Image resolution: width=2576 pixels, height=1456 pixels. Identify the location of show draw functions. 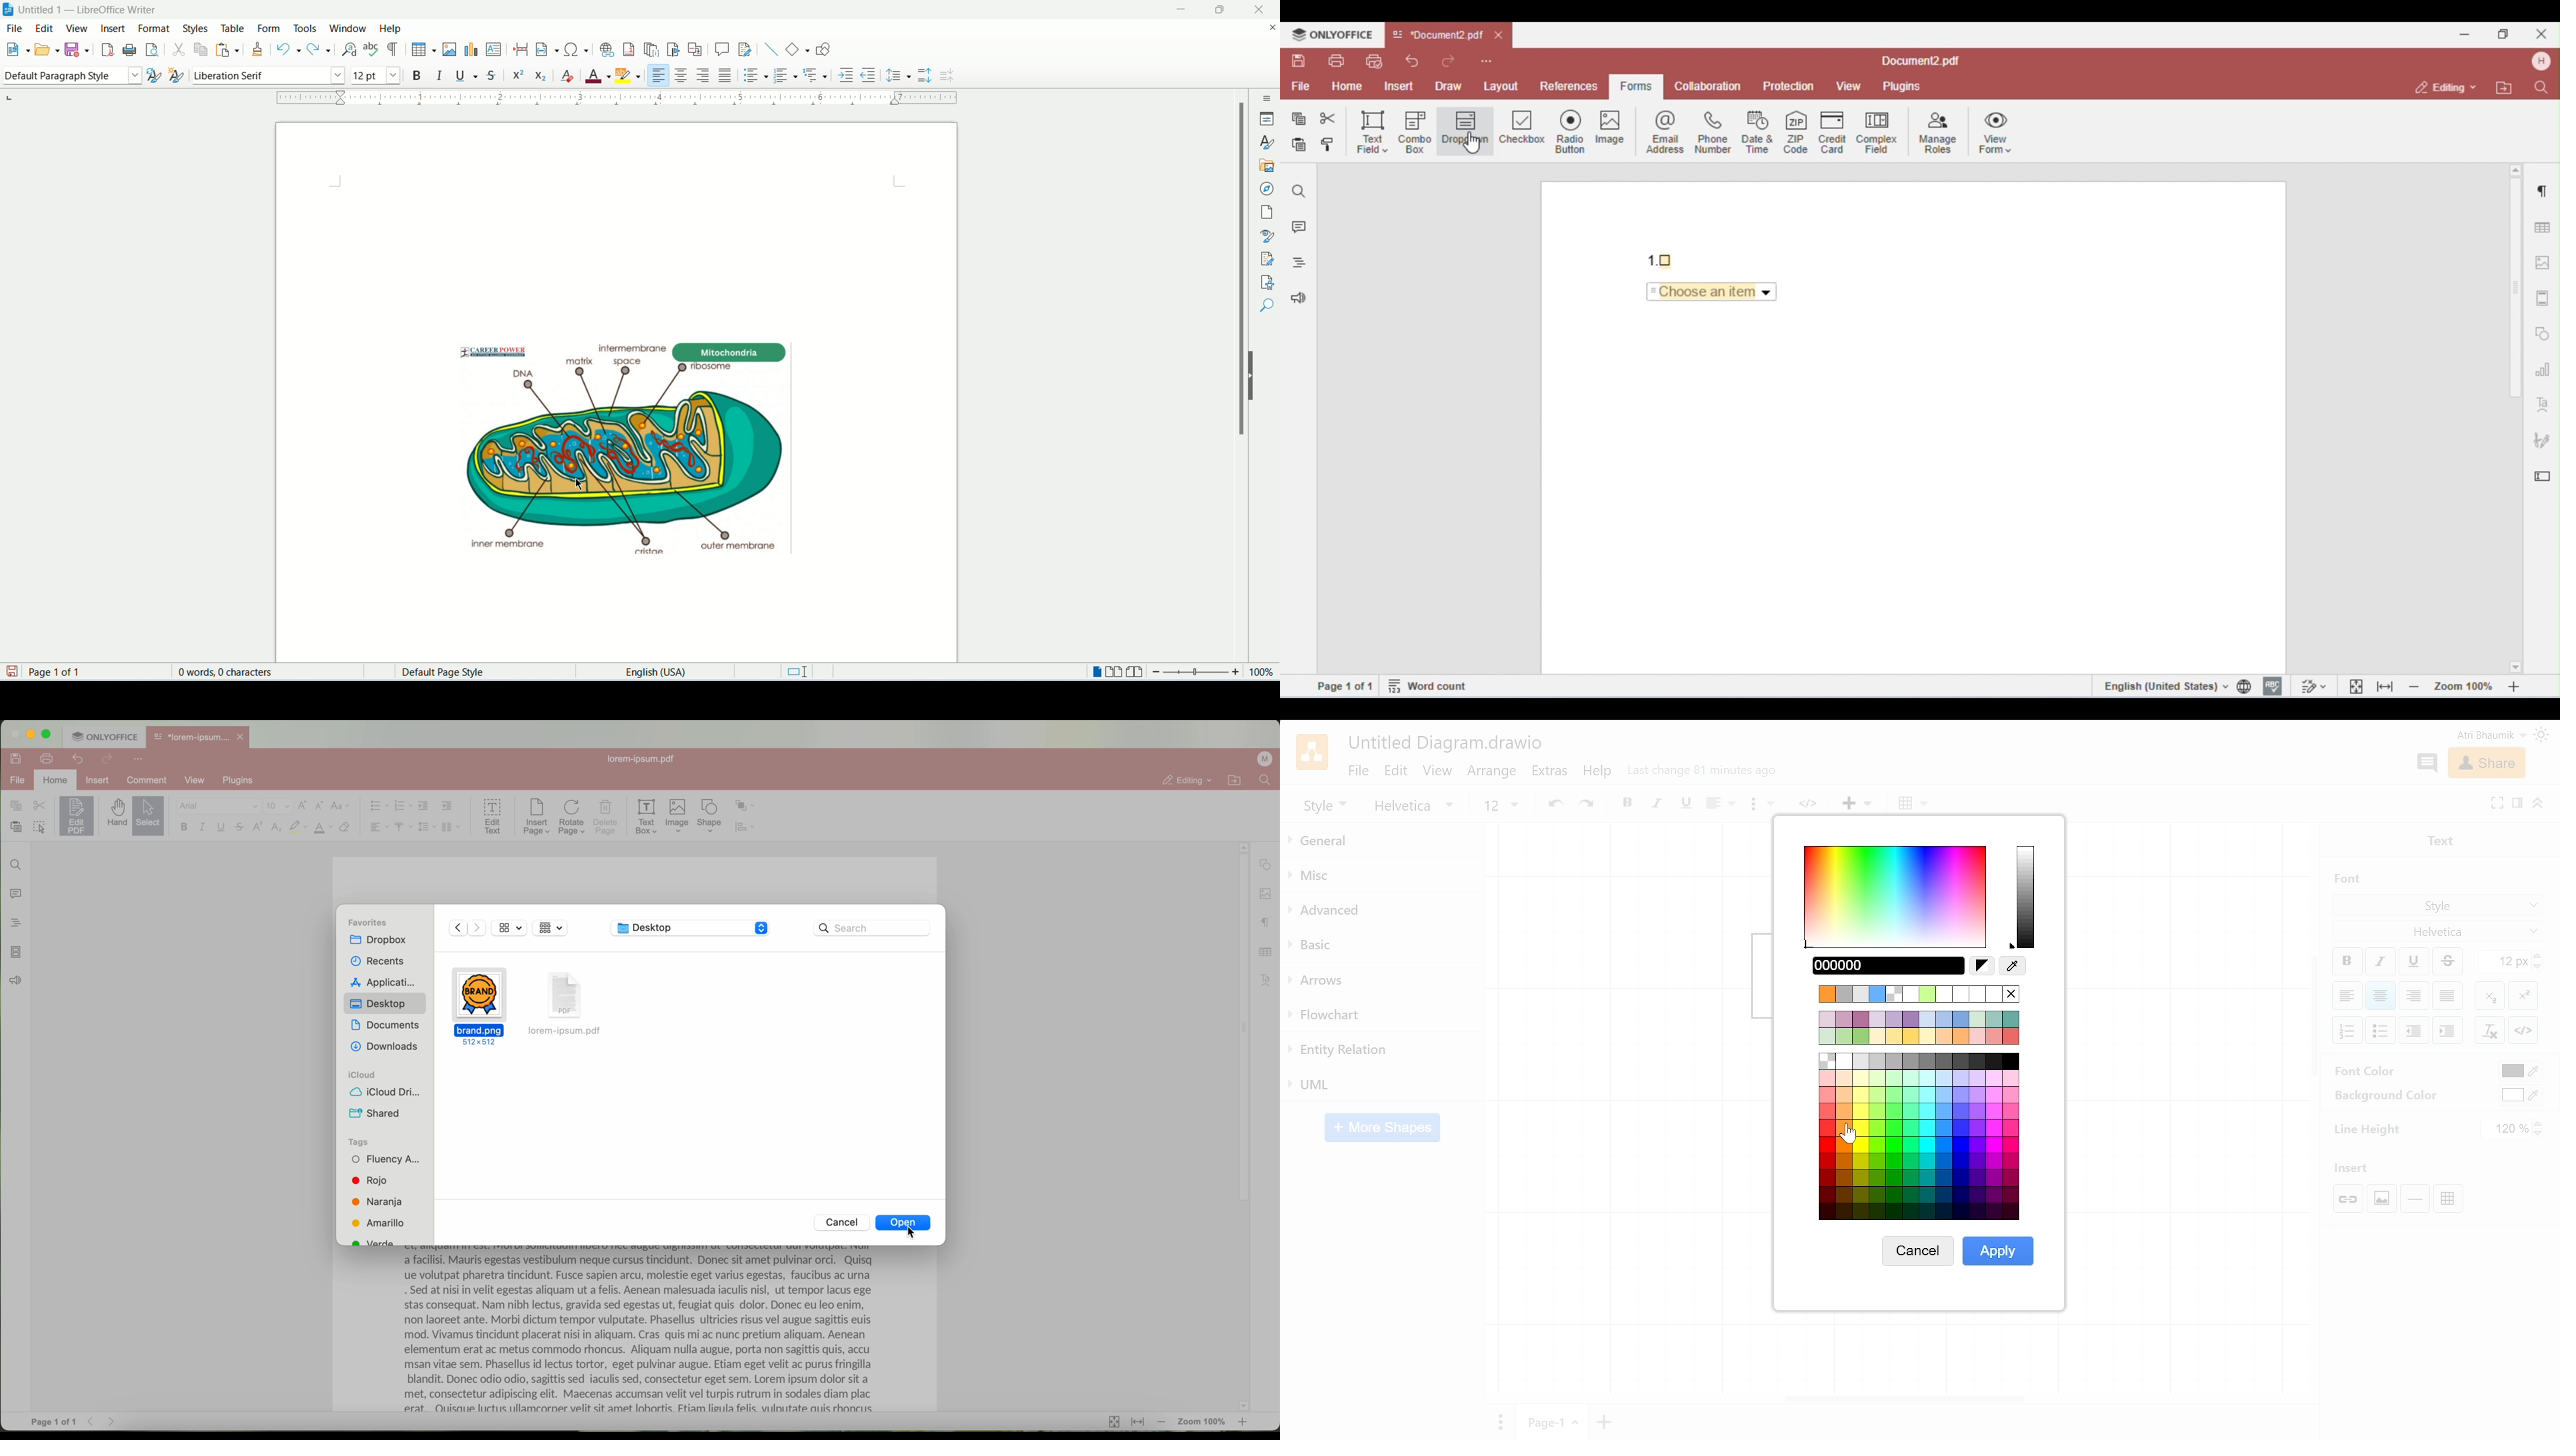
(825, 48).